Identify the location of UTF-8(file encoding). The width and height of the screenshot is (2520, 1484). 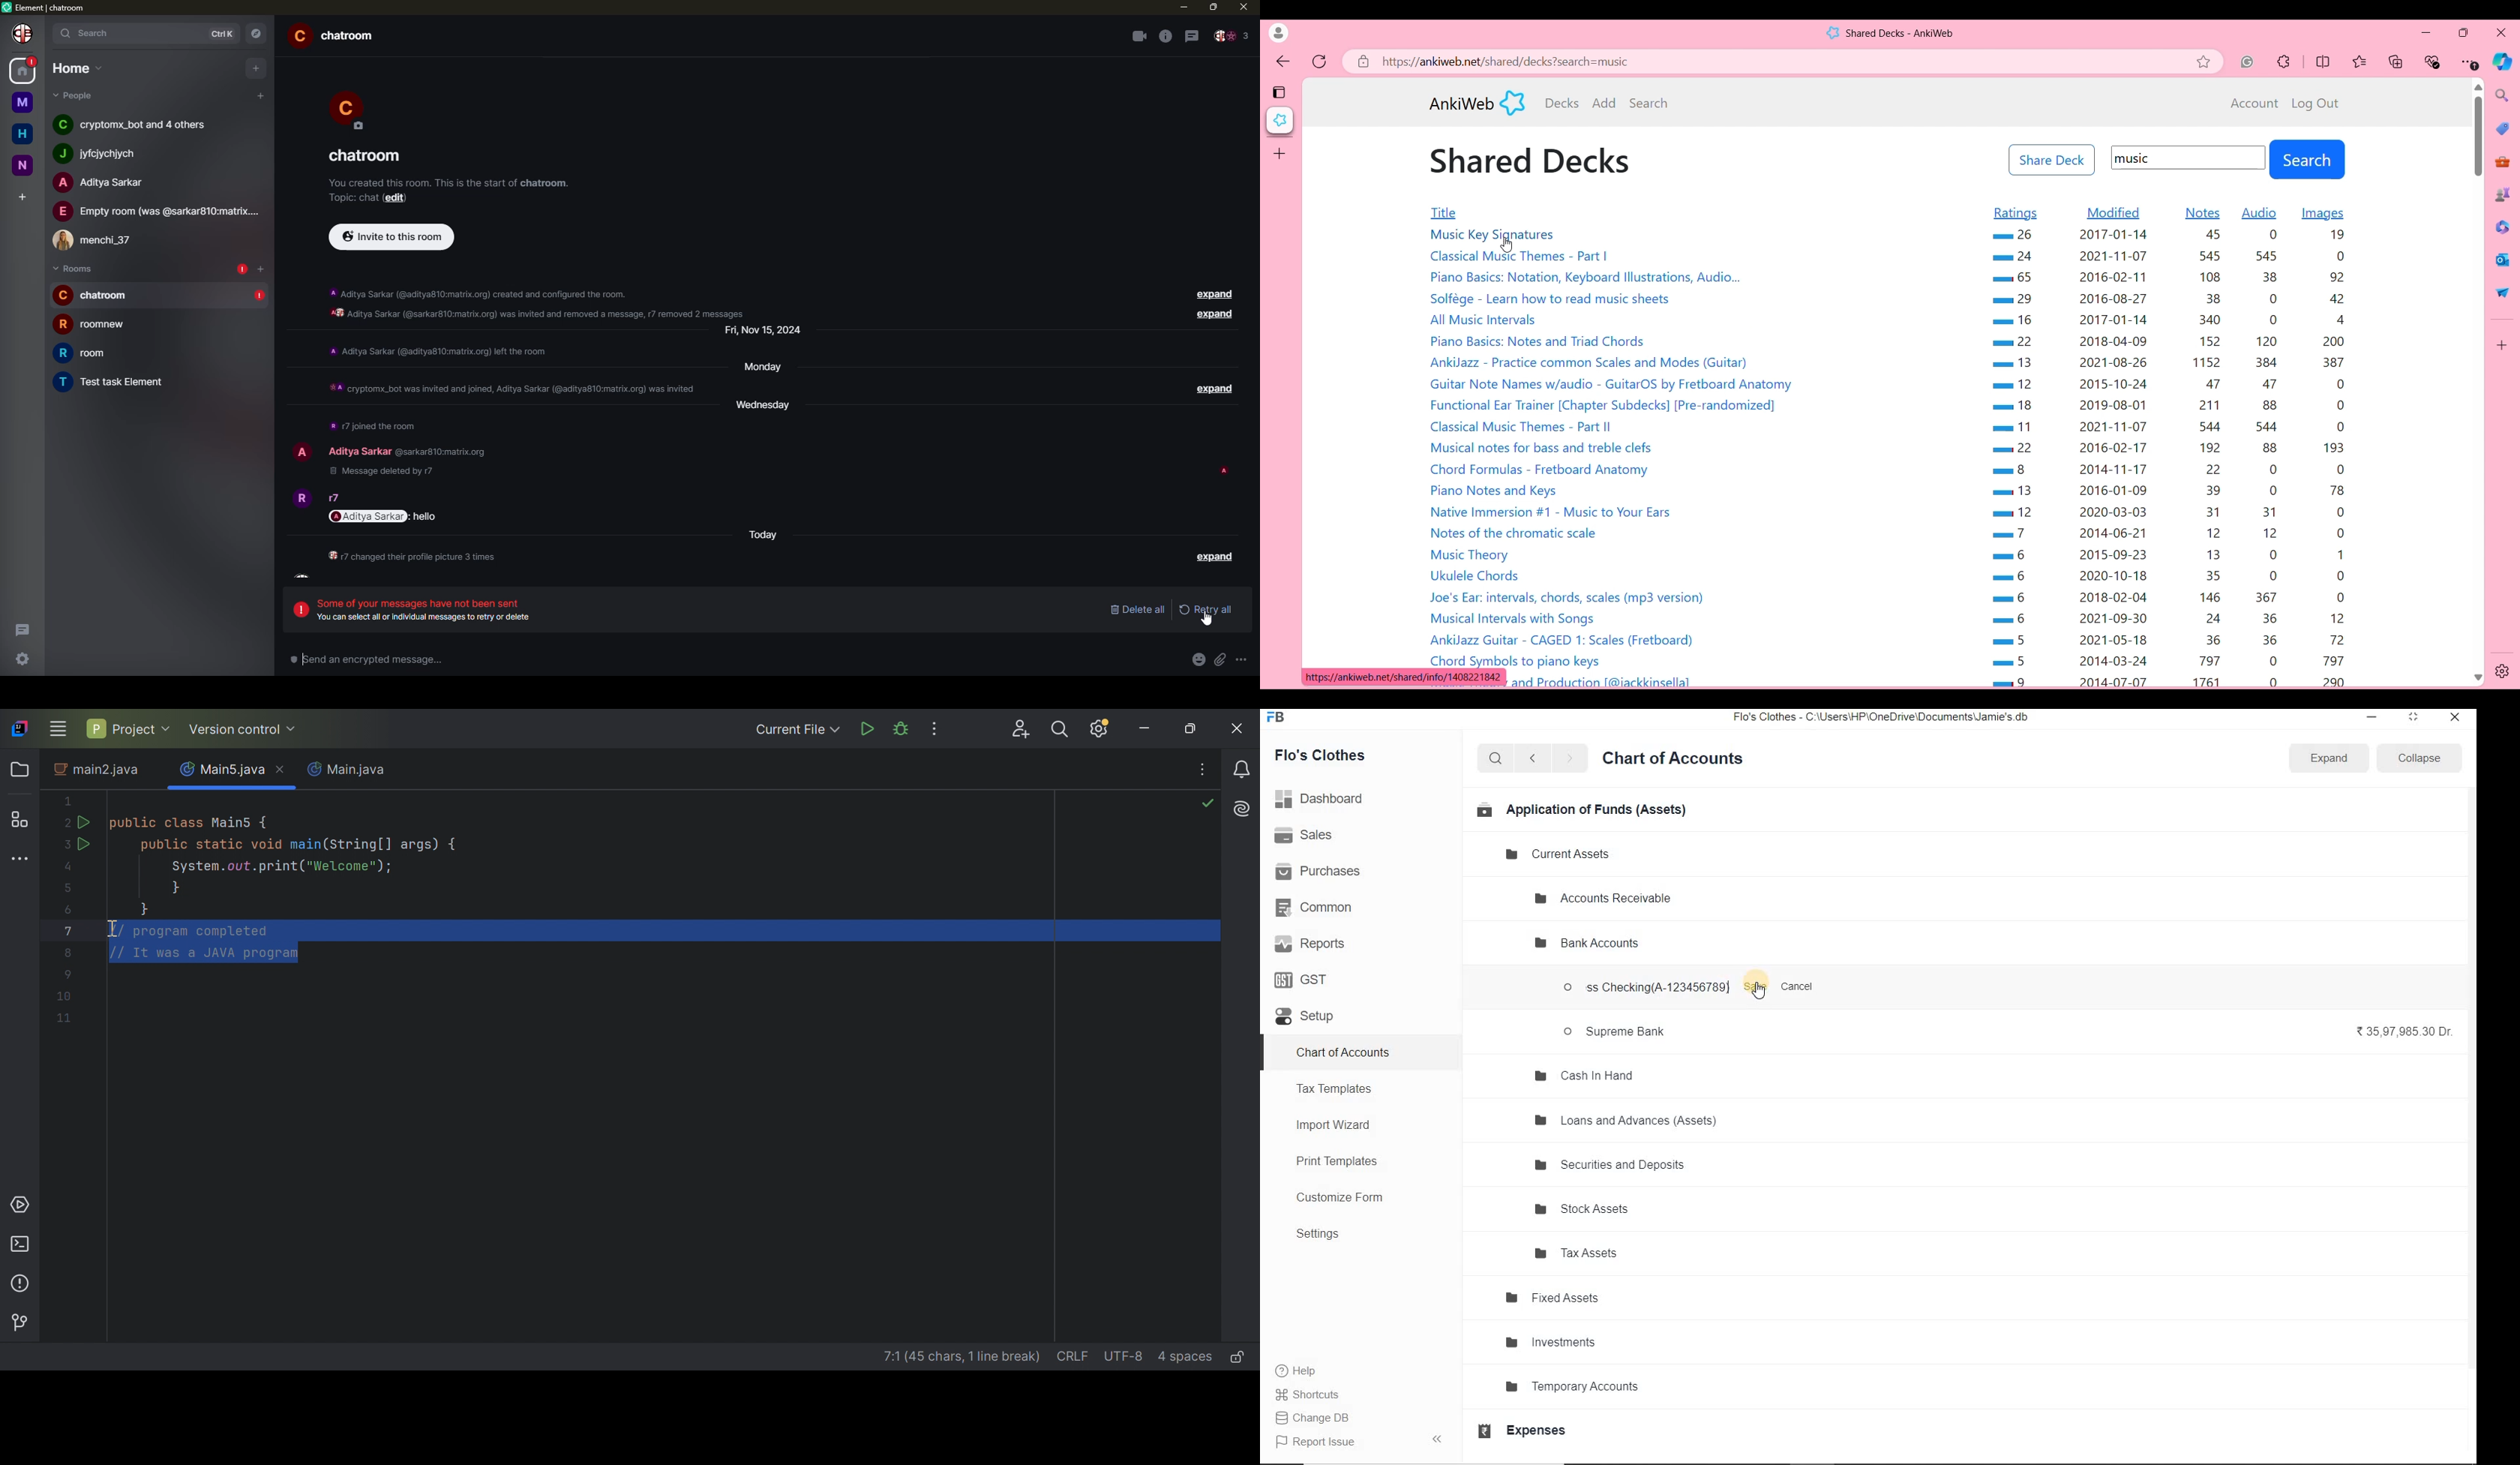
(1123, 1357).